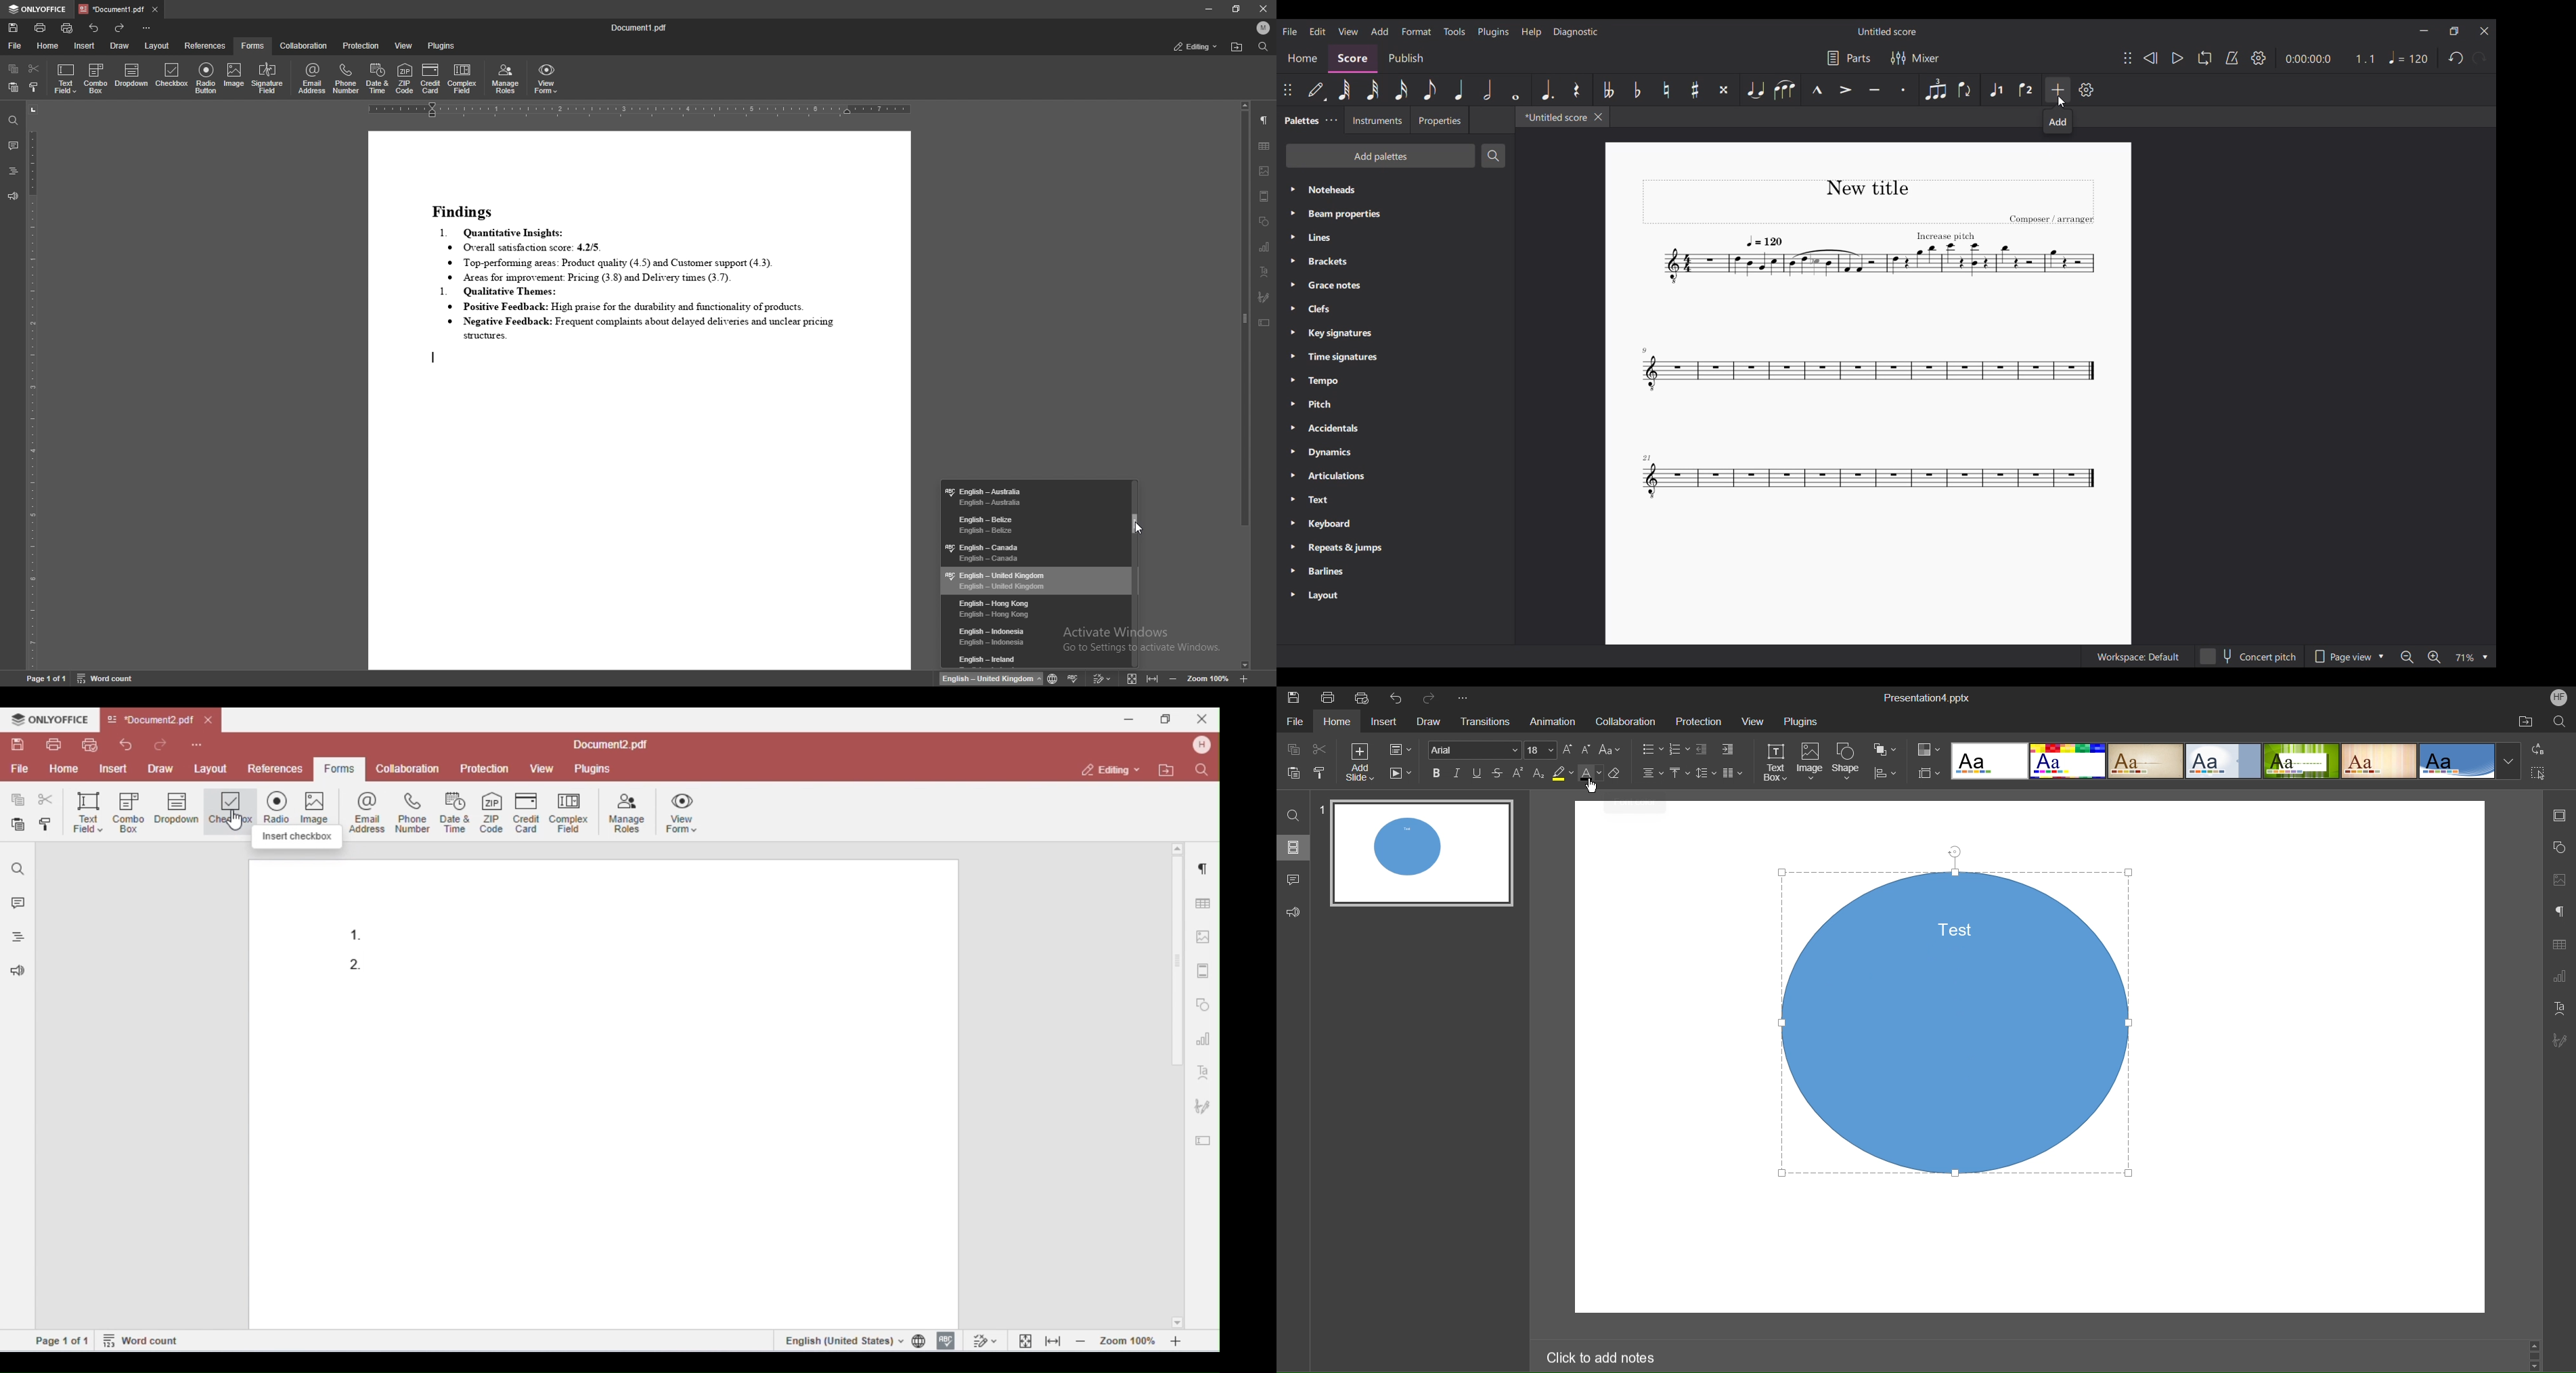  What do you see at coordinates (2558, 945) in the screenshot?
I see `Table Settings` at bounding box center [2558, 945].